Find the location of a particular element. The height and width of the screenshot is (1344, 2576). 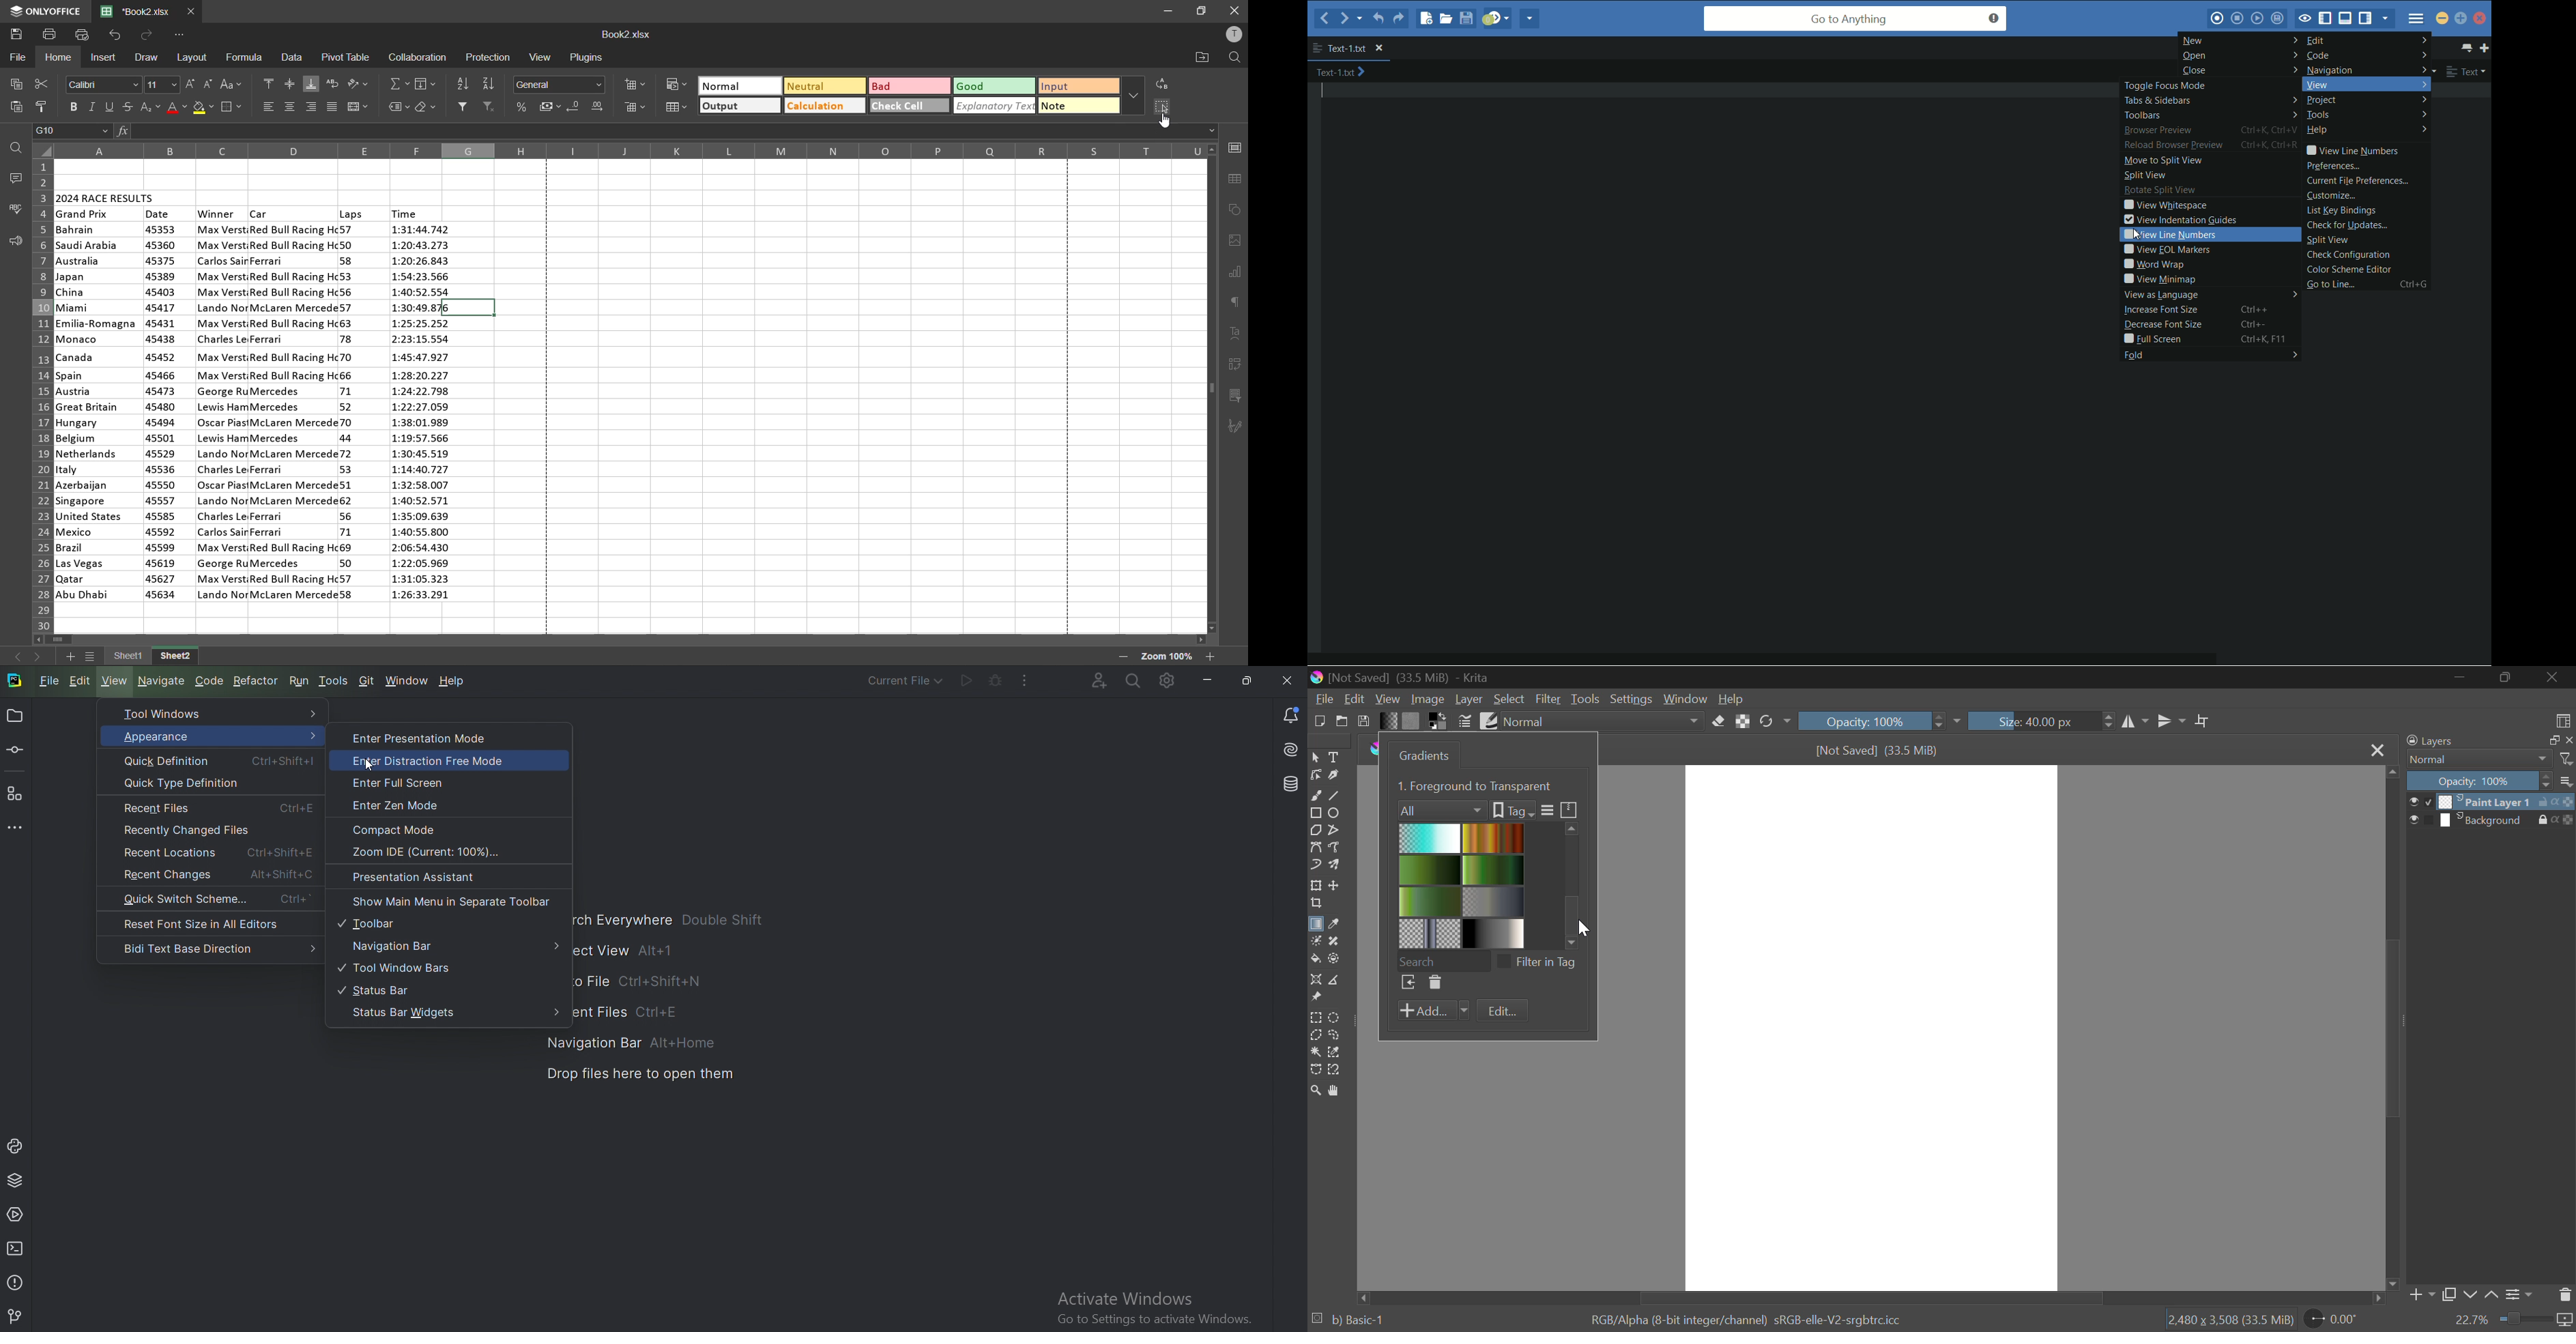

Add... is located at coordinates (1433, 1011).